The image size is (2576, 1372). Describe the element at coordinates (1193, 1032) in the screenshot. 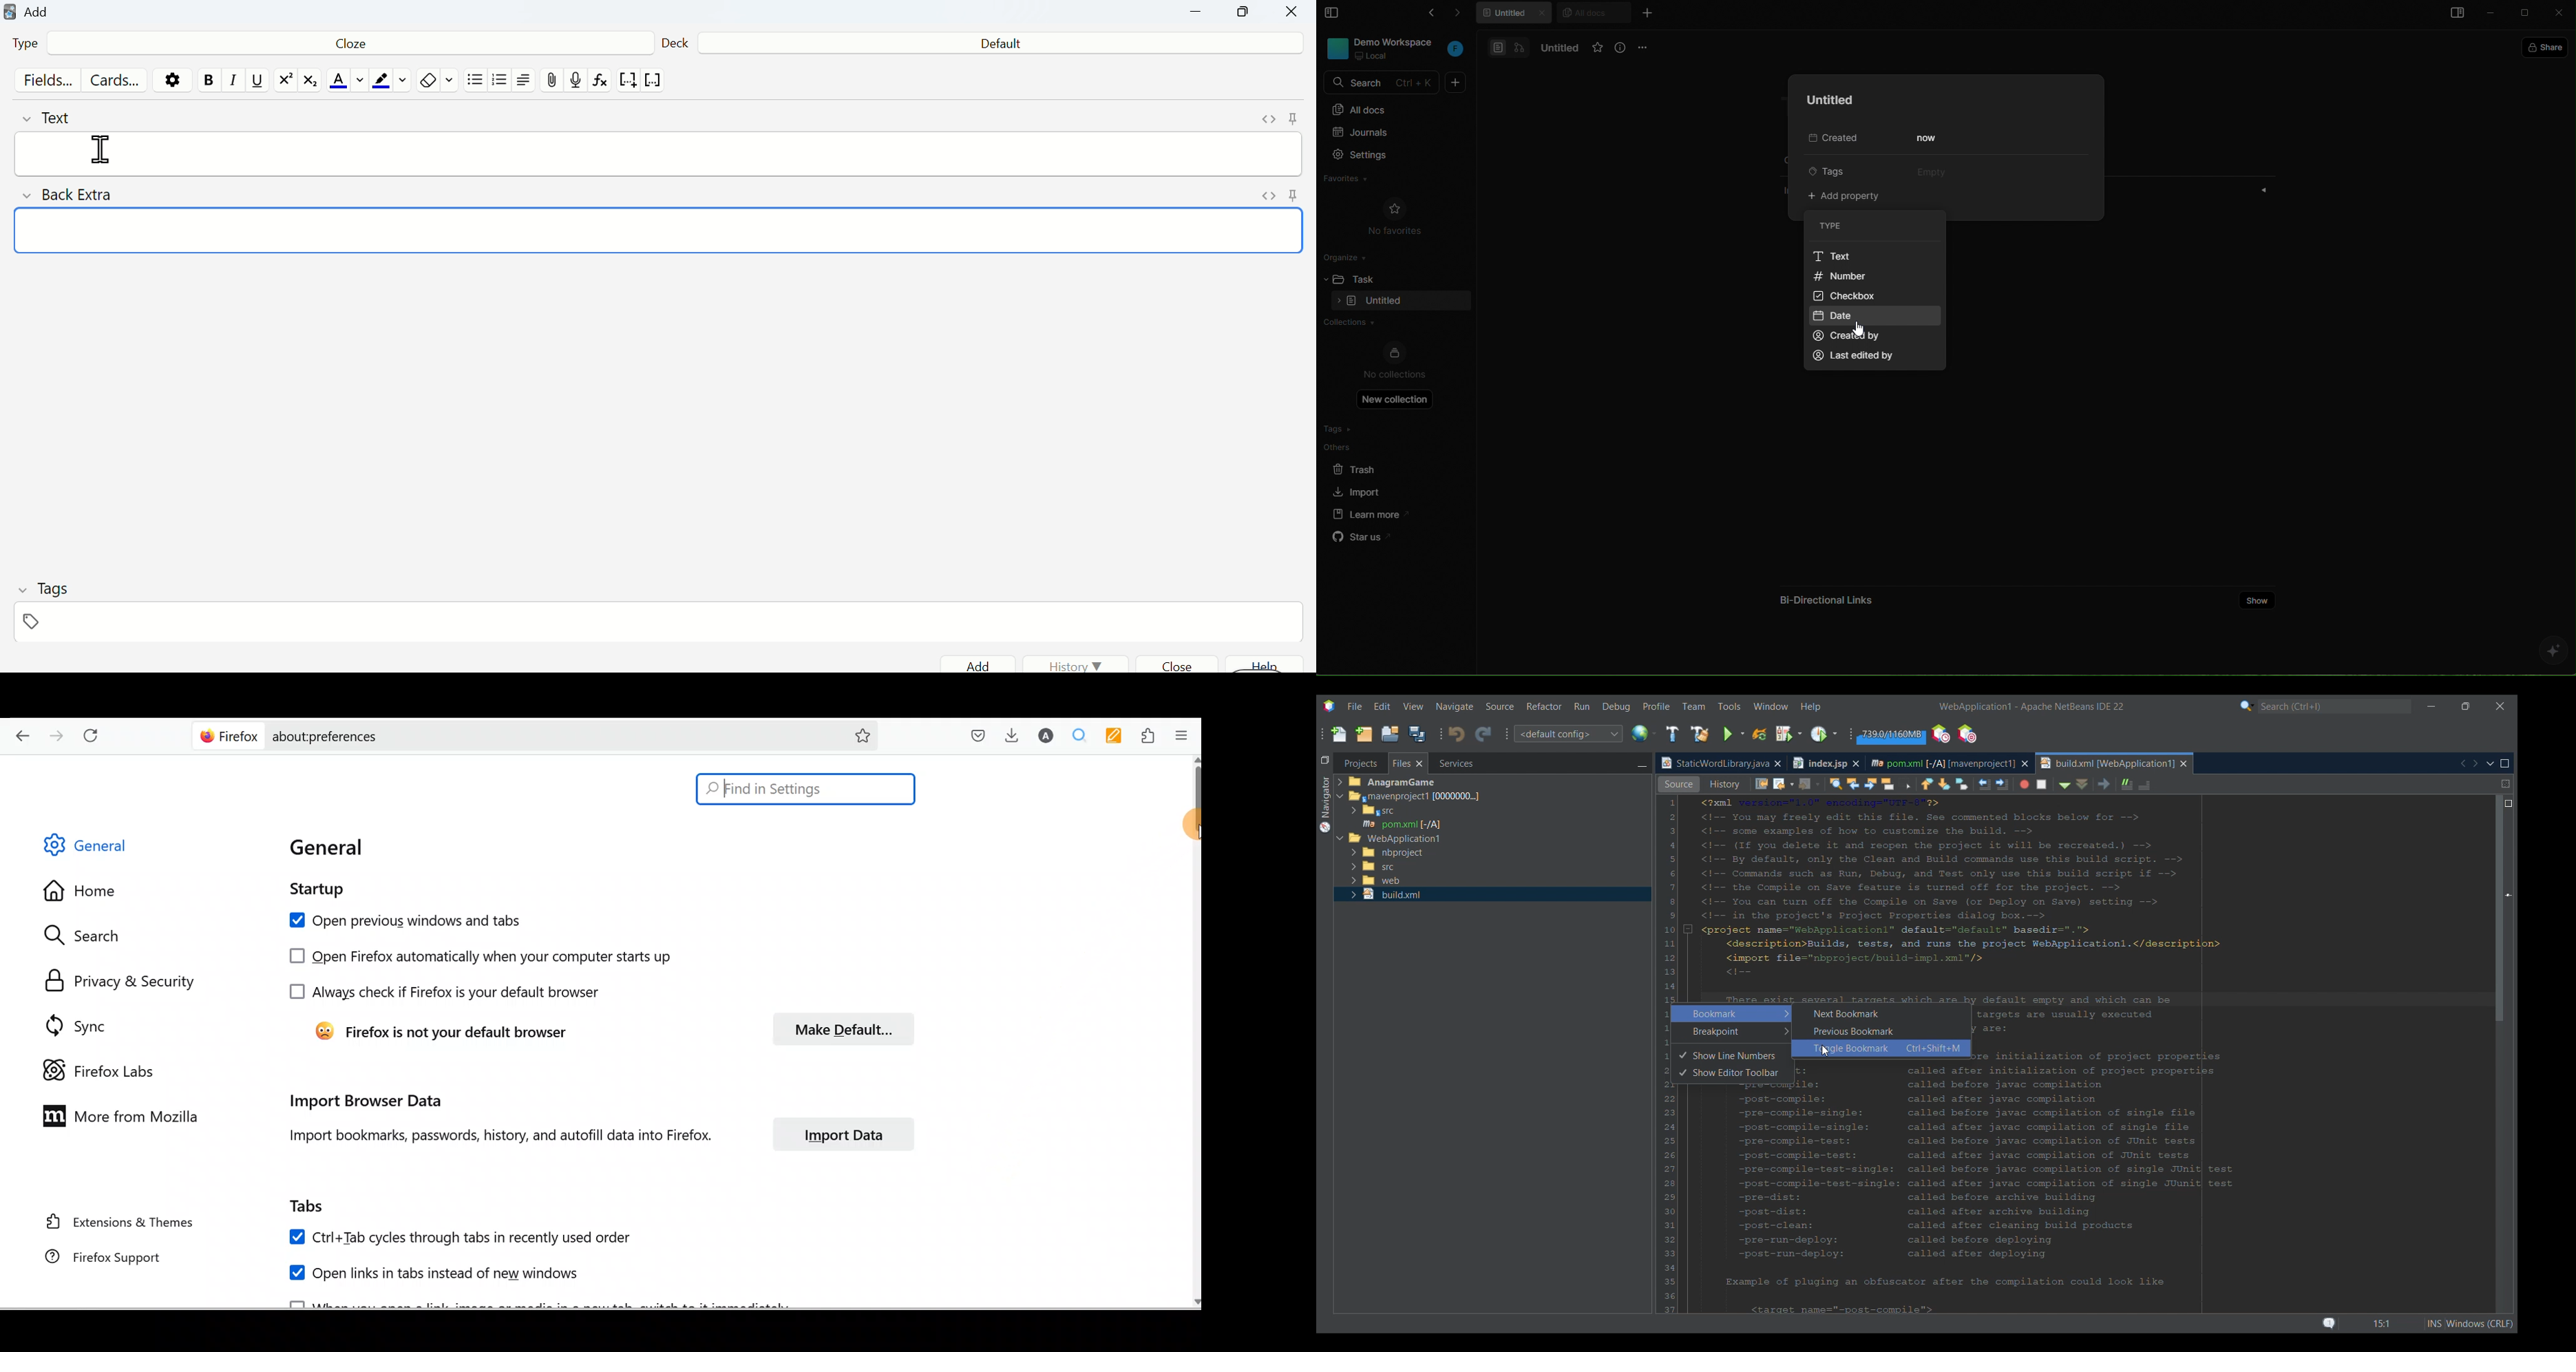

I see `Scroll bar` at that location.